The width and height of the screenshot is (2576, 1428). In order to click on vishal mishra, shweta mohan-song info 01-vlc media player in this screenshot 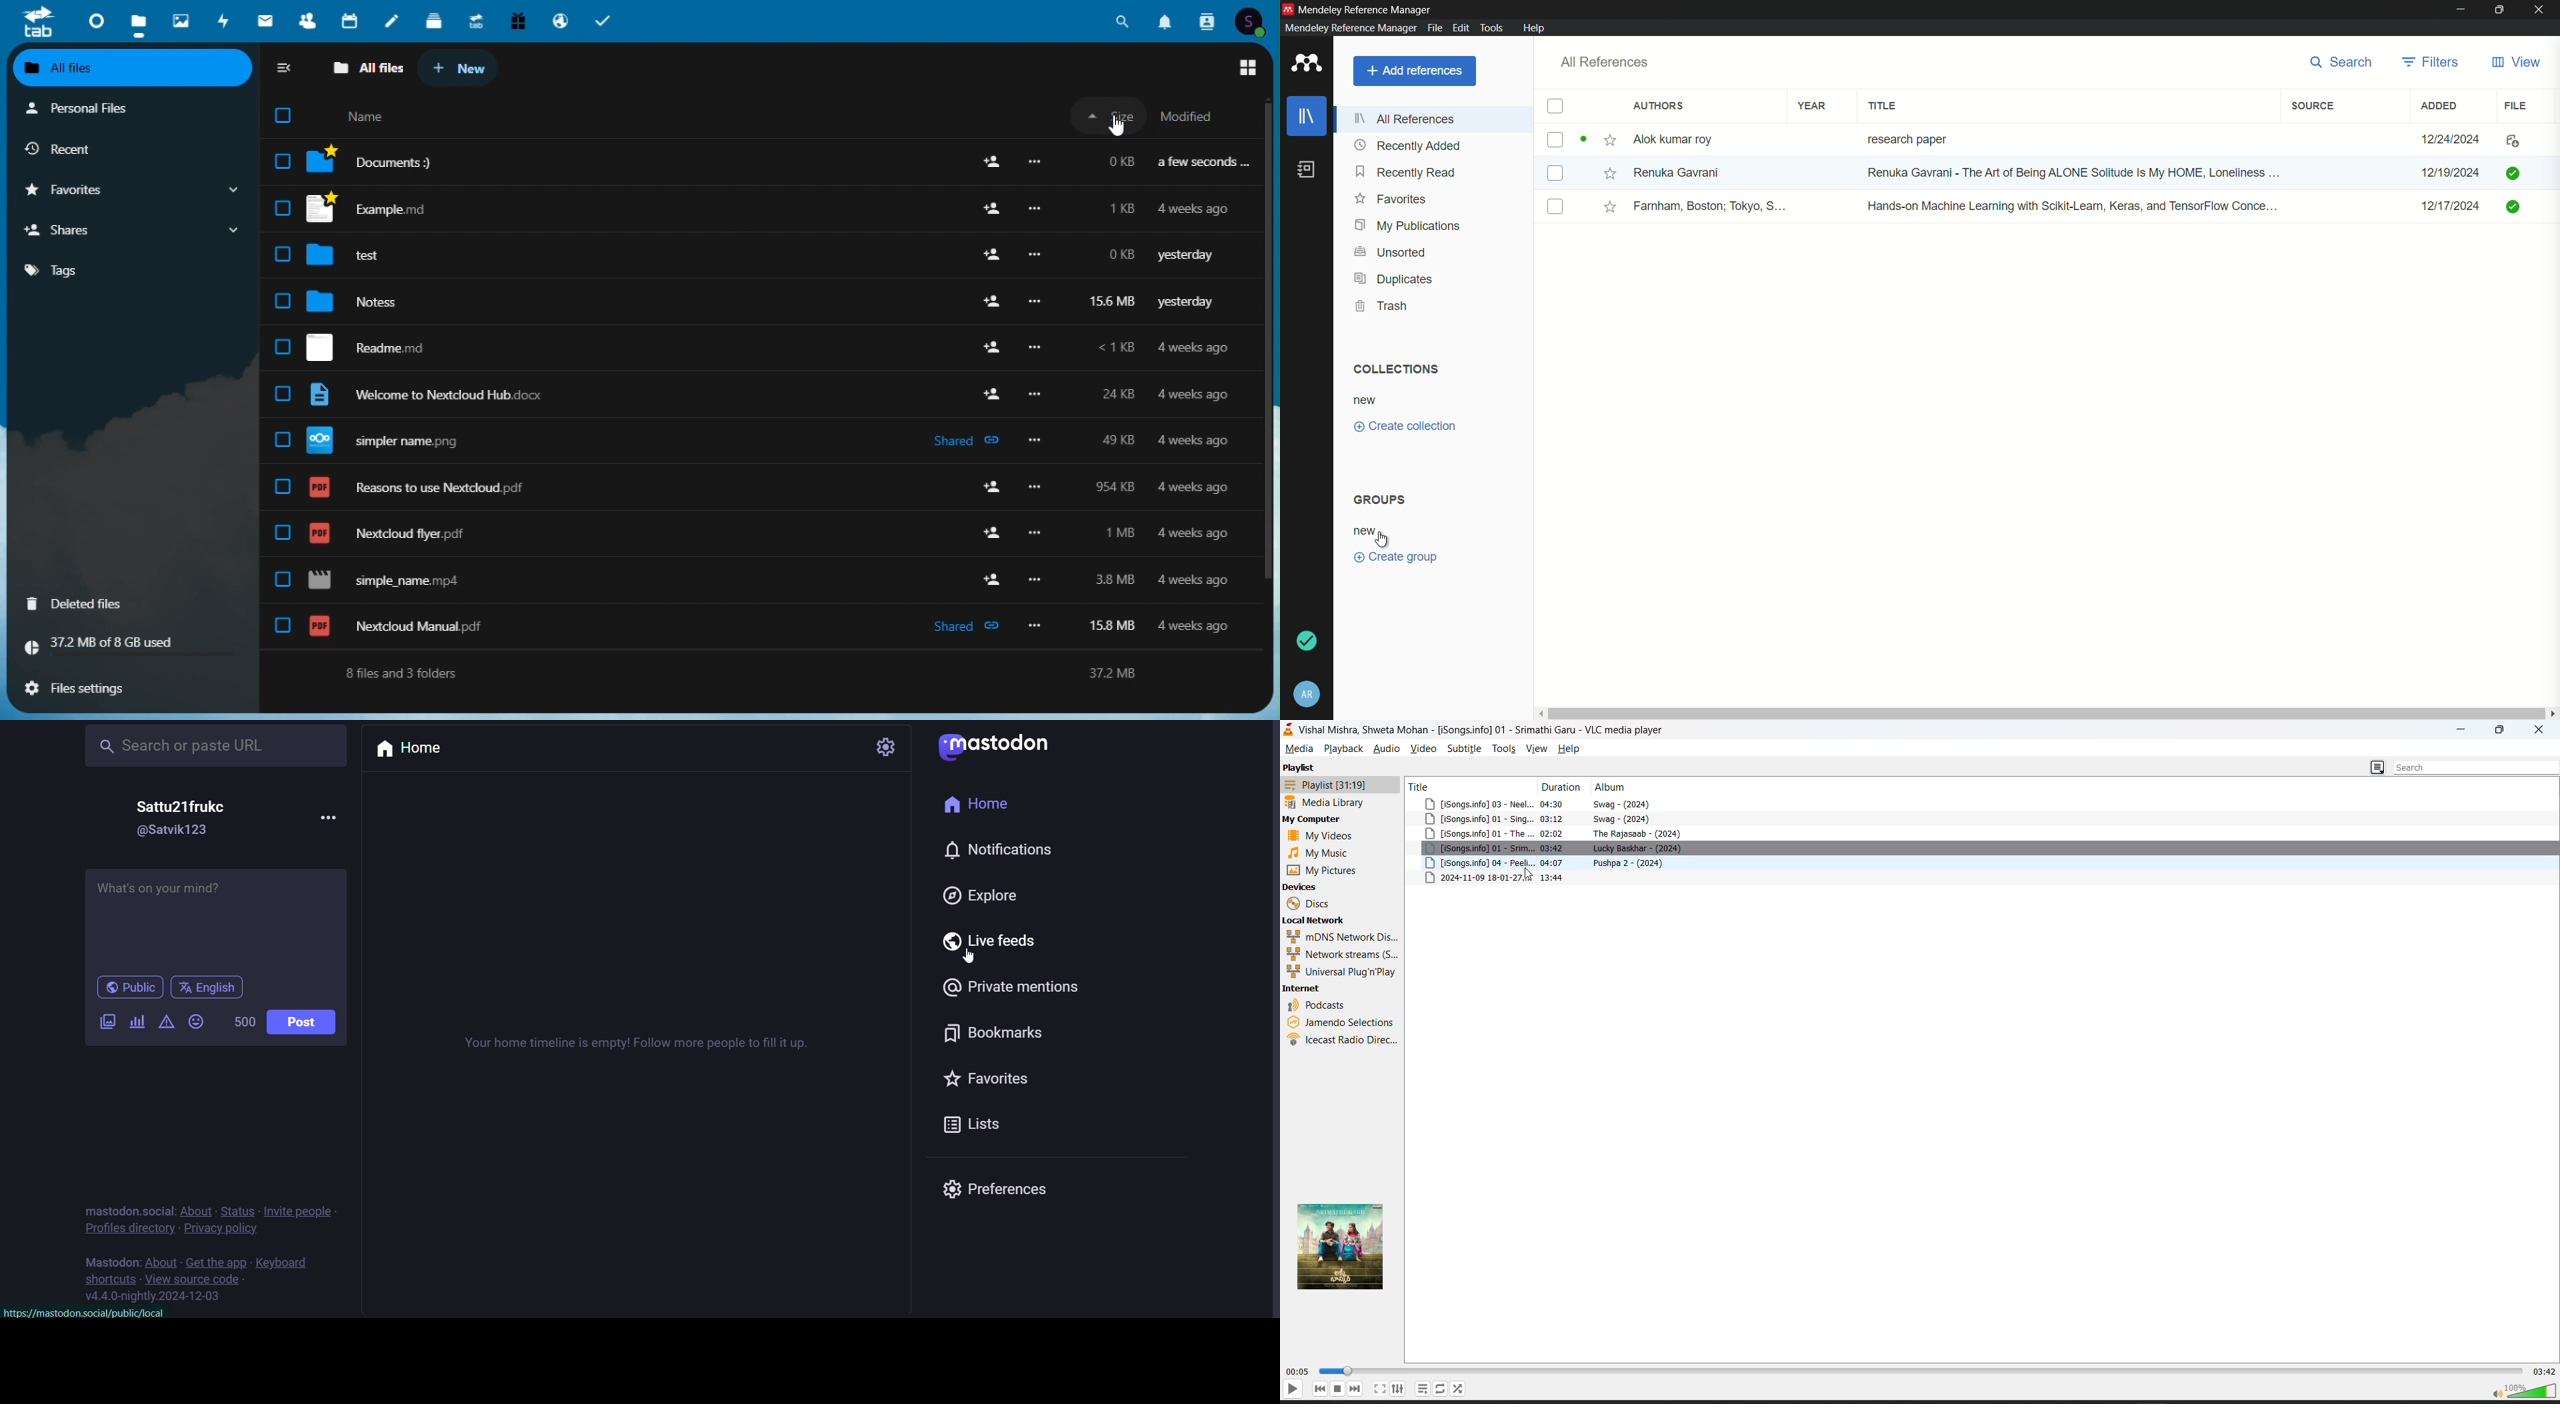, I will do `click(1486, 728)`.